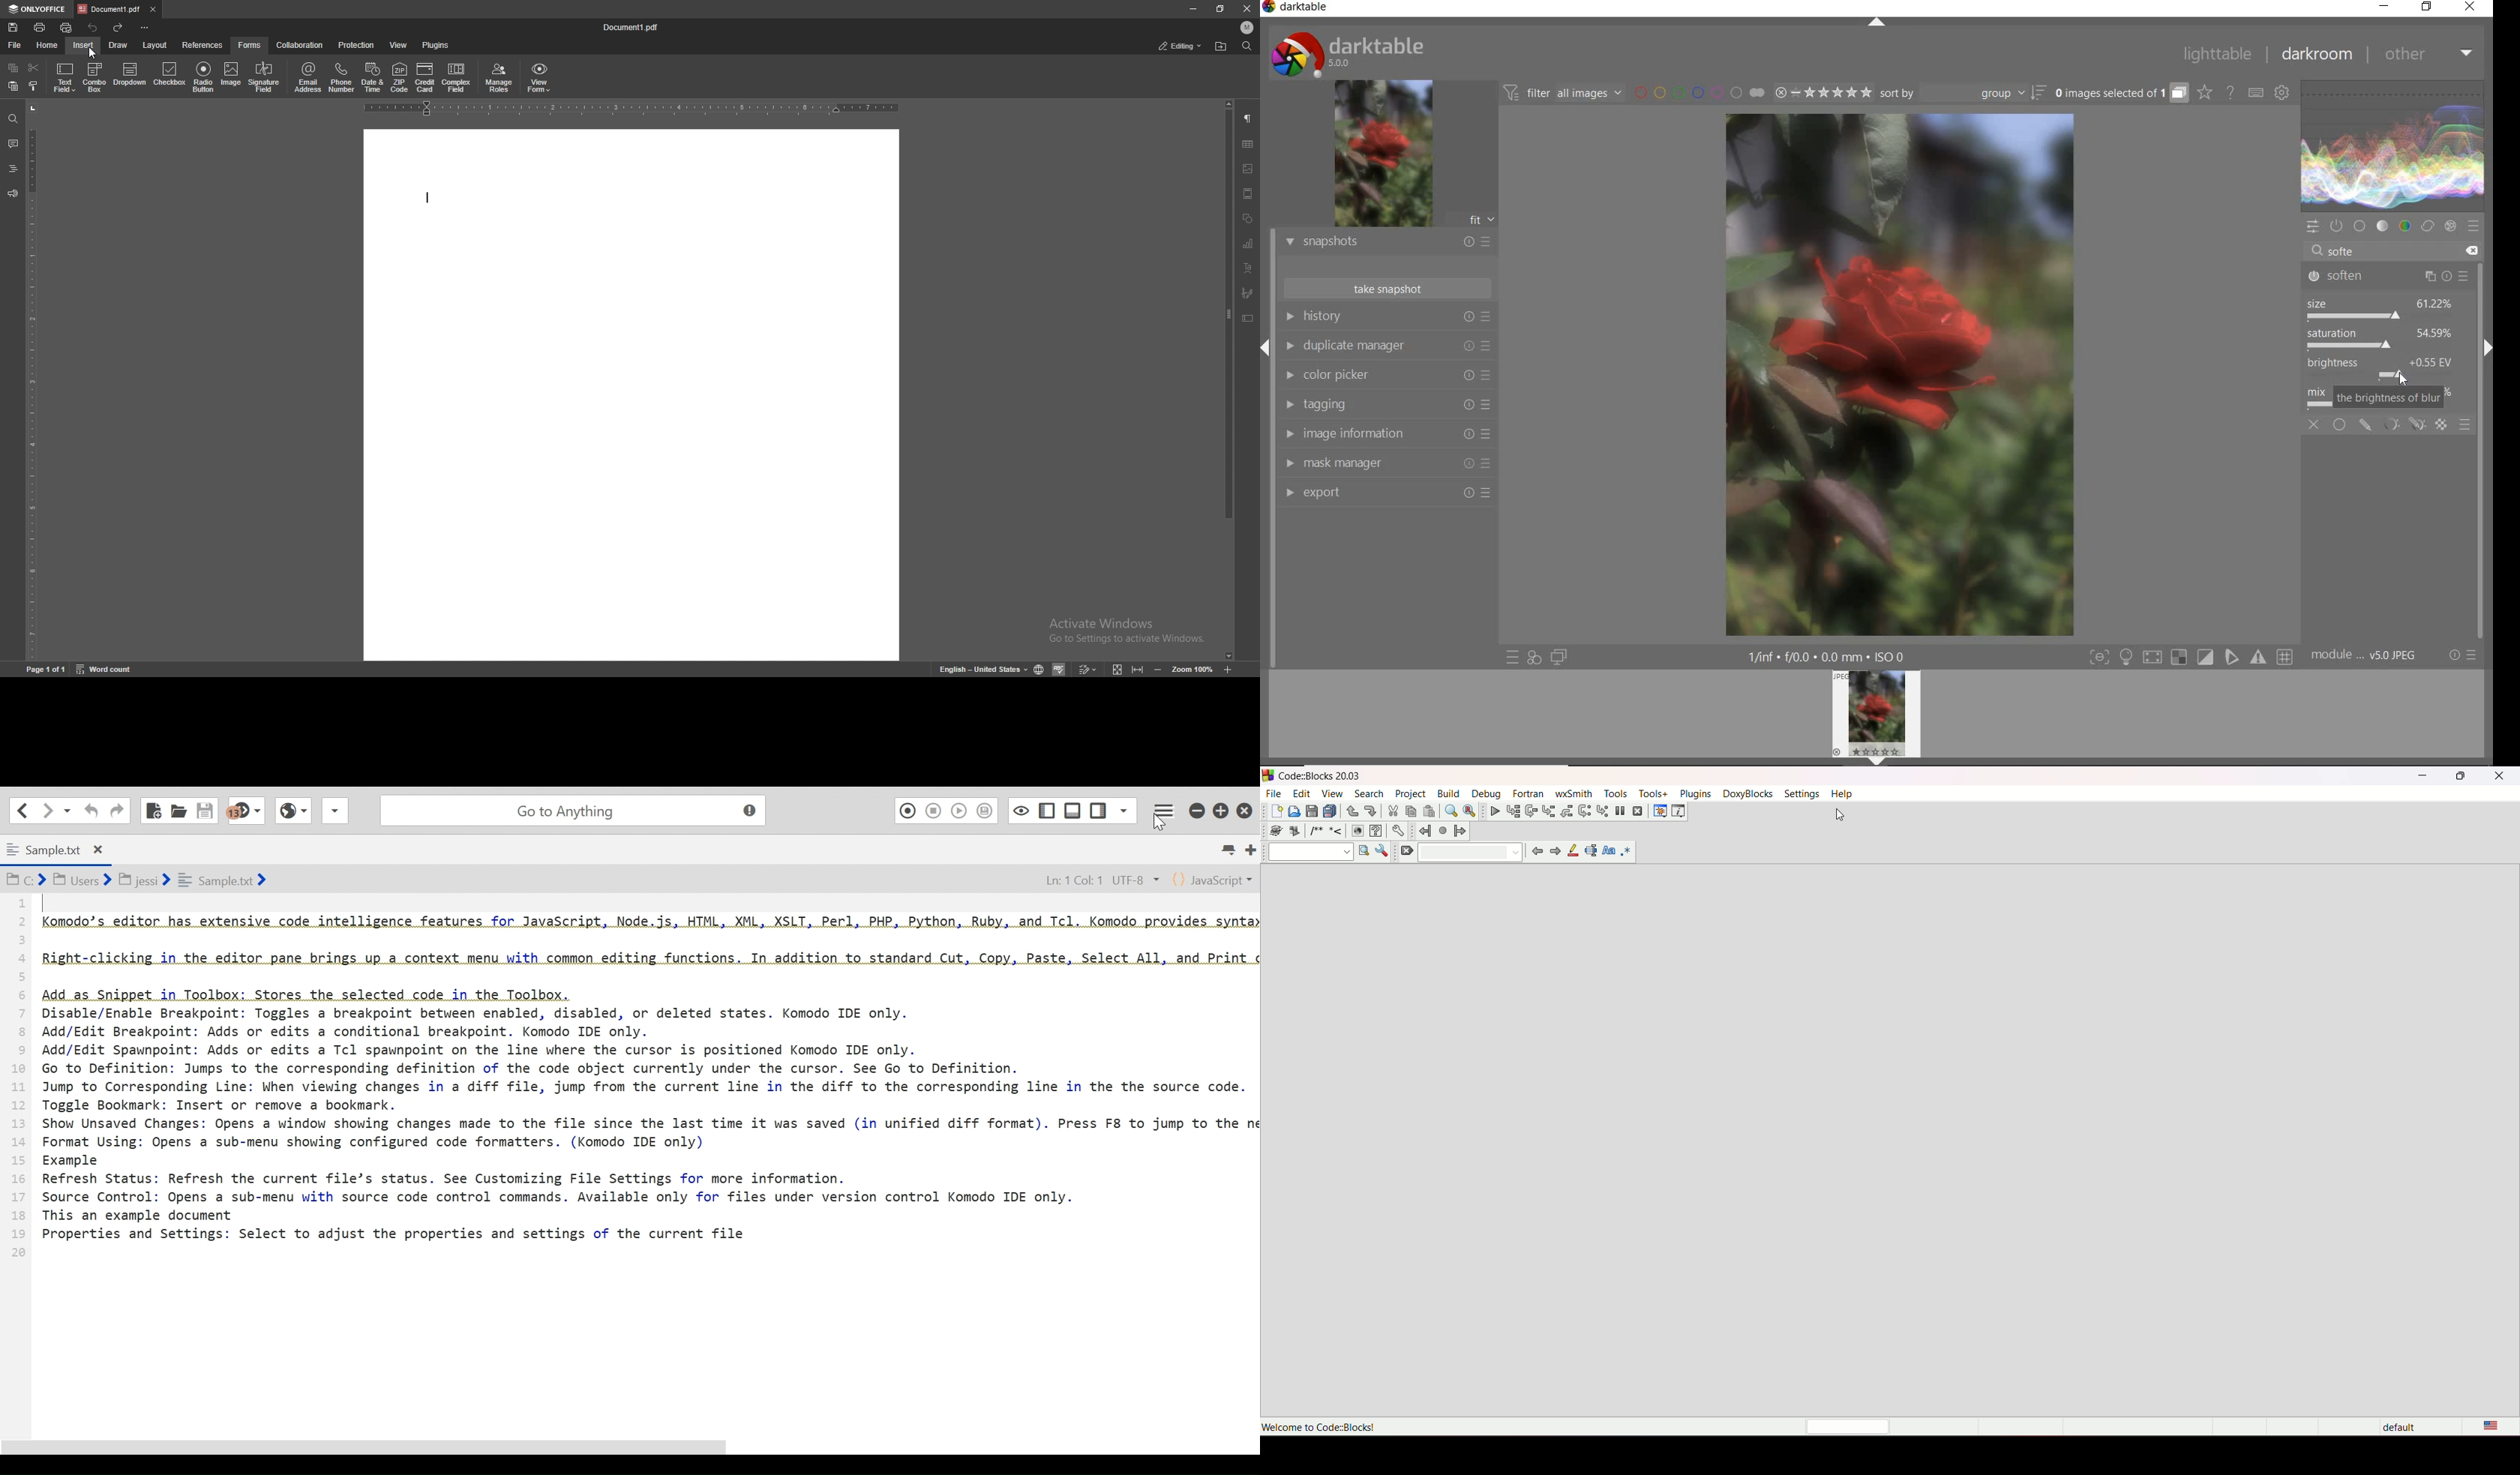  What do you see at coordinates (1845, 816) in the screenshot?
I see `cursor` at bounding box center [1845, 816].